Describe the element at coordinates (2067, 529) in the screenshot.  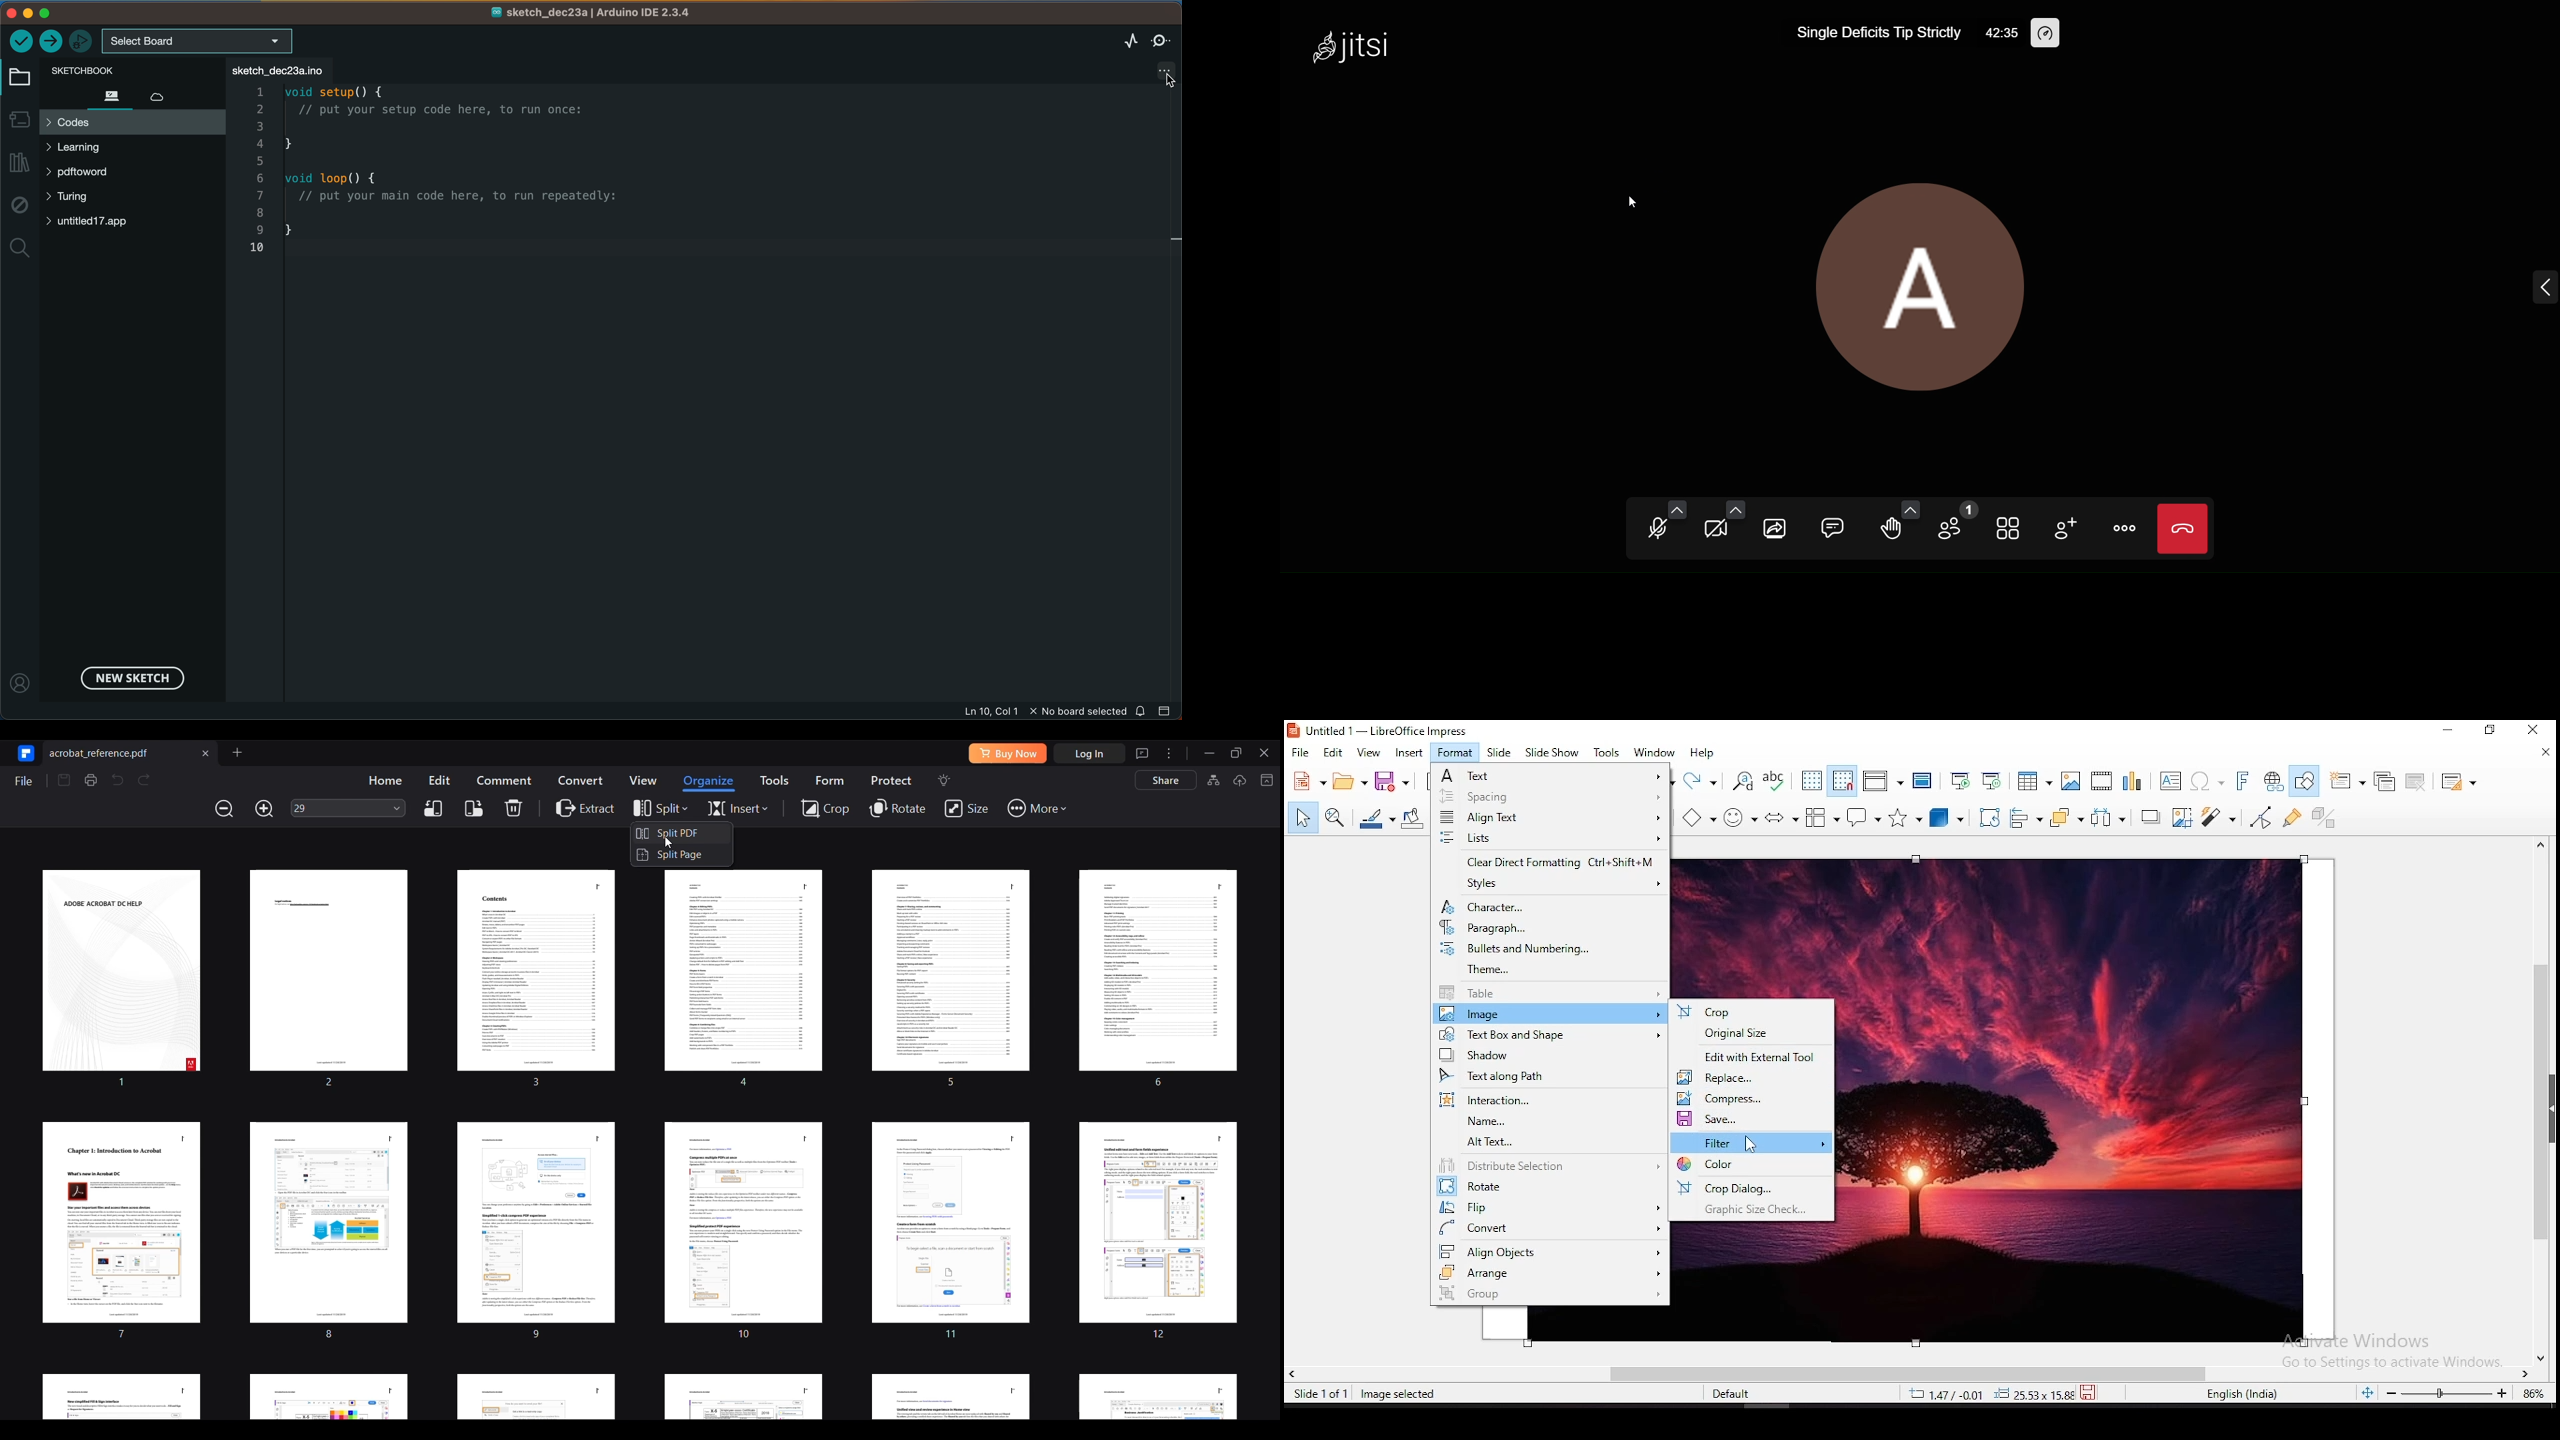
I see `invite people` at that location.